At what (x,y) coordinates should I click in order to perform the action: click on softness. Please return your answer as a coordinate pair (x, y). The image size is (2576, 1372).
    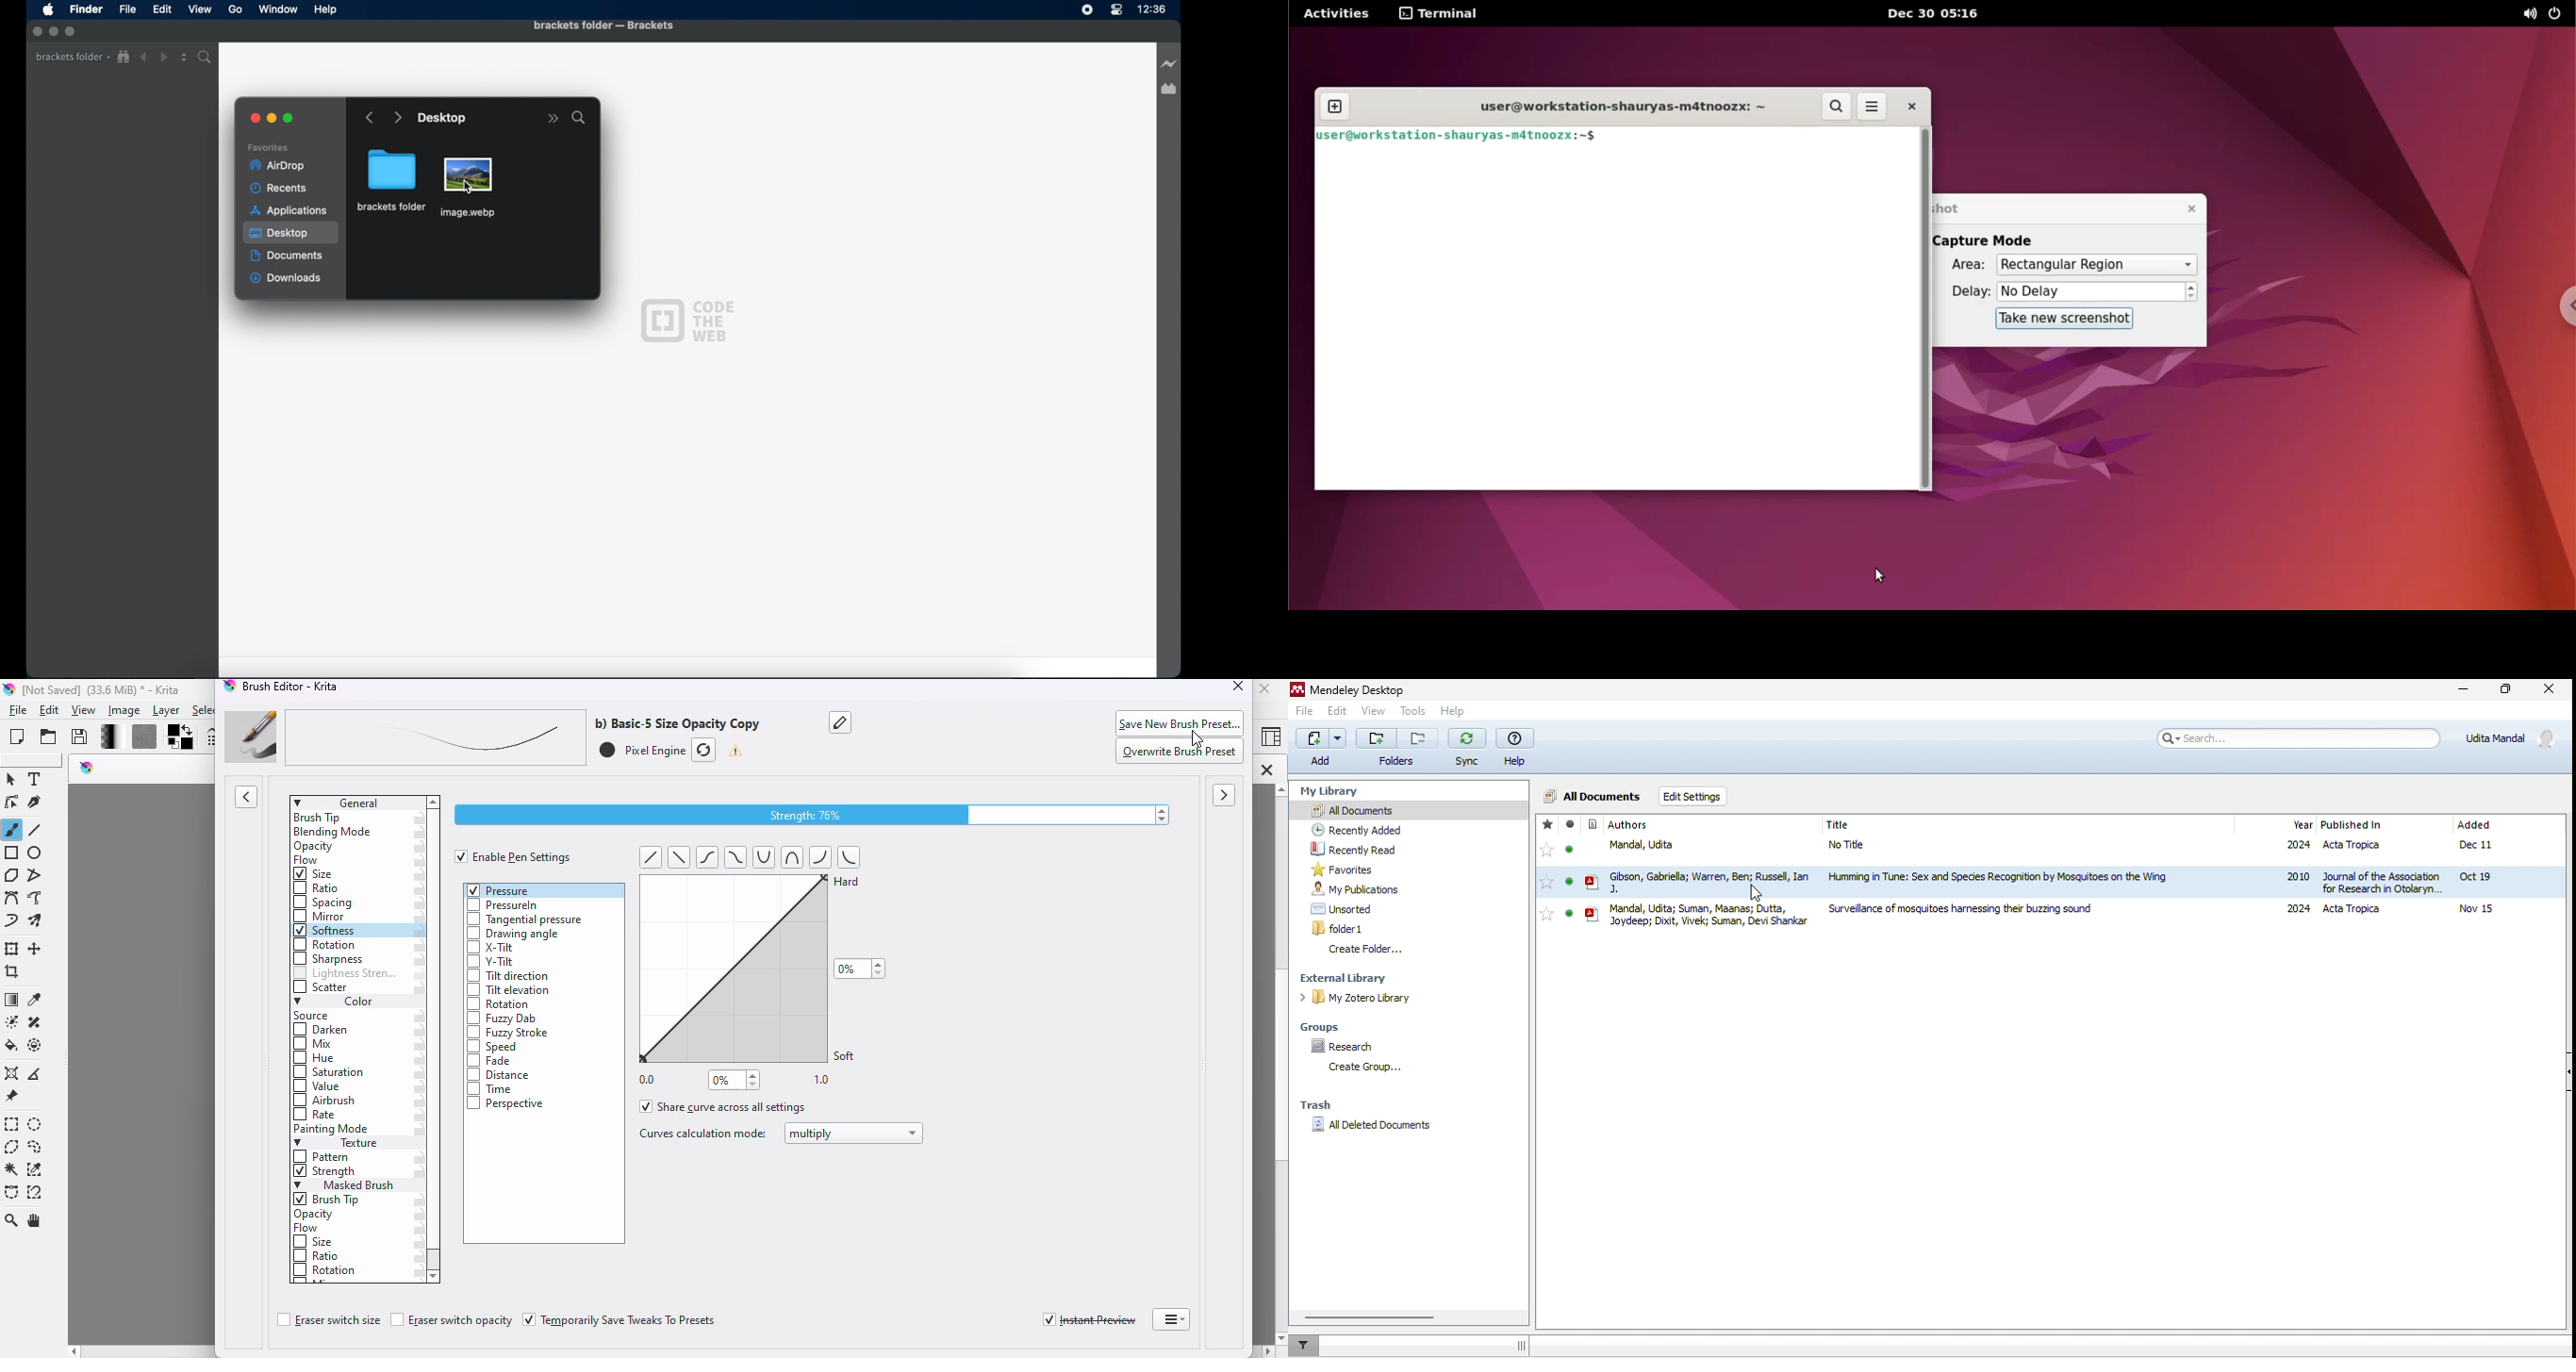
    Looking at the image, I should click on (325, 931).